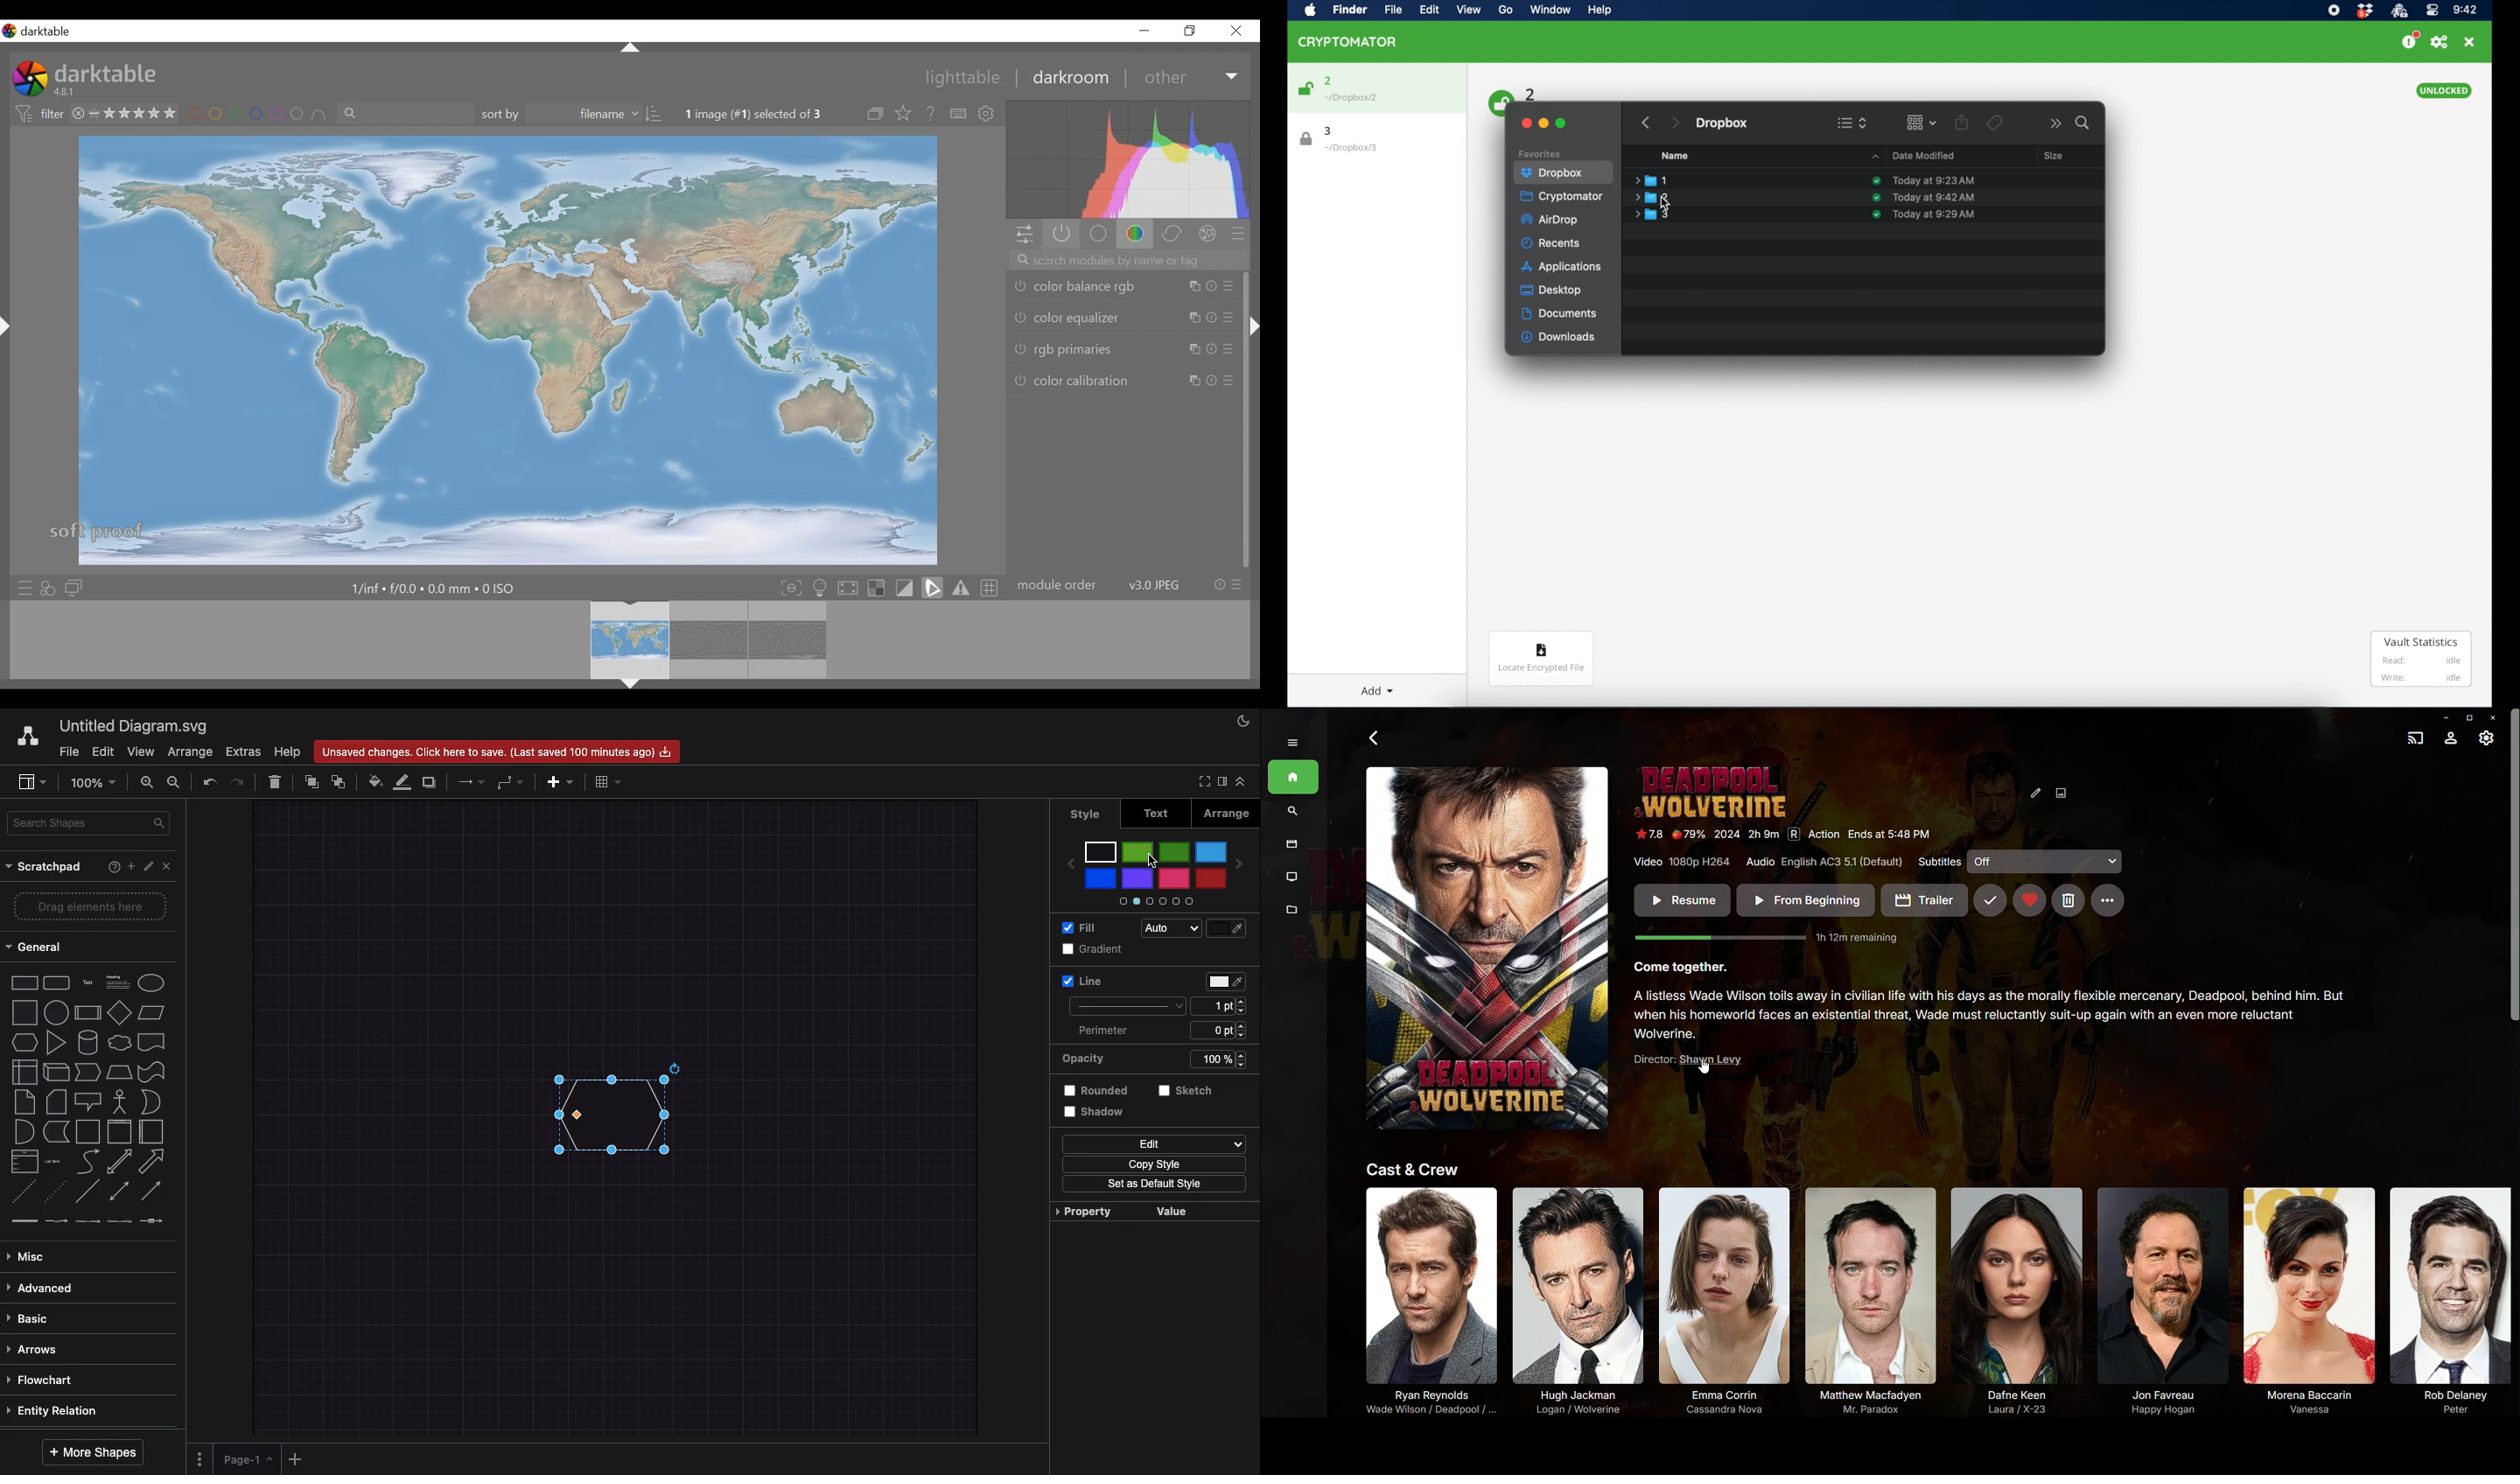 The height and width of the screenshot is (1484, 2520). What do you see at coordinates (512, 782) in the screenshot?
I see `Waypoints` at bounding box center [512, 782].